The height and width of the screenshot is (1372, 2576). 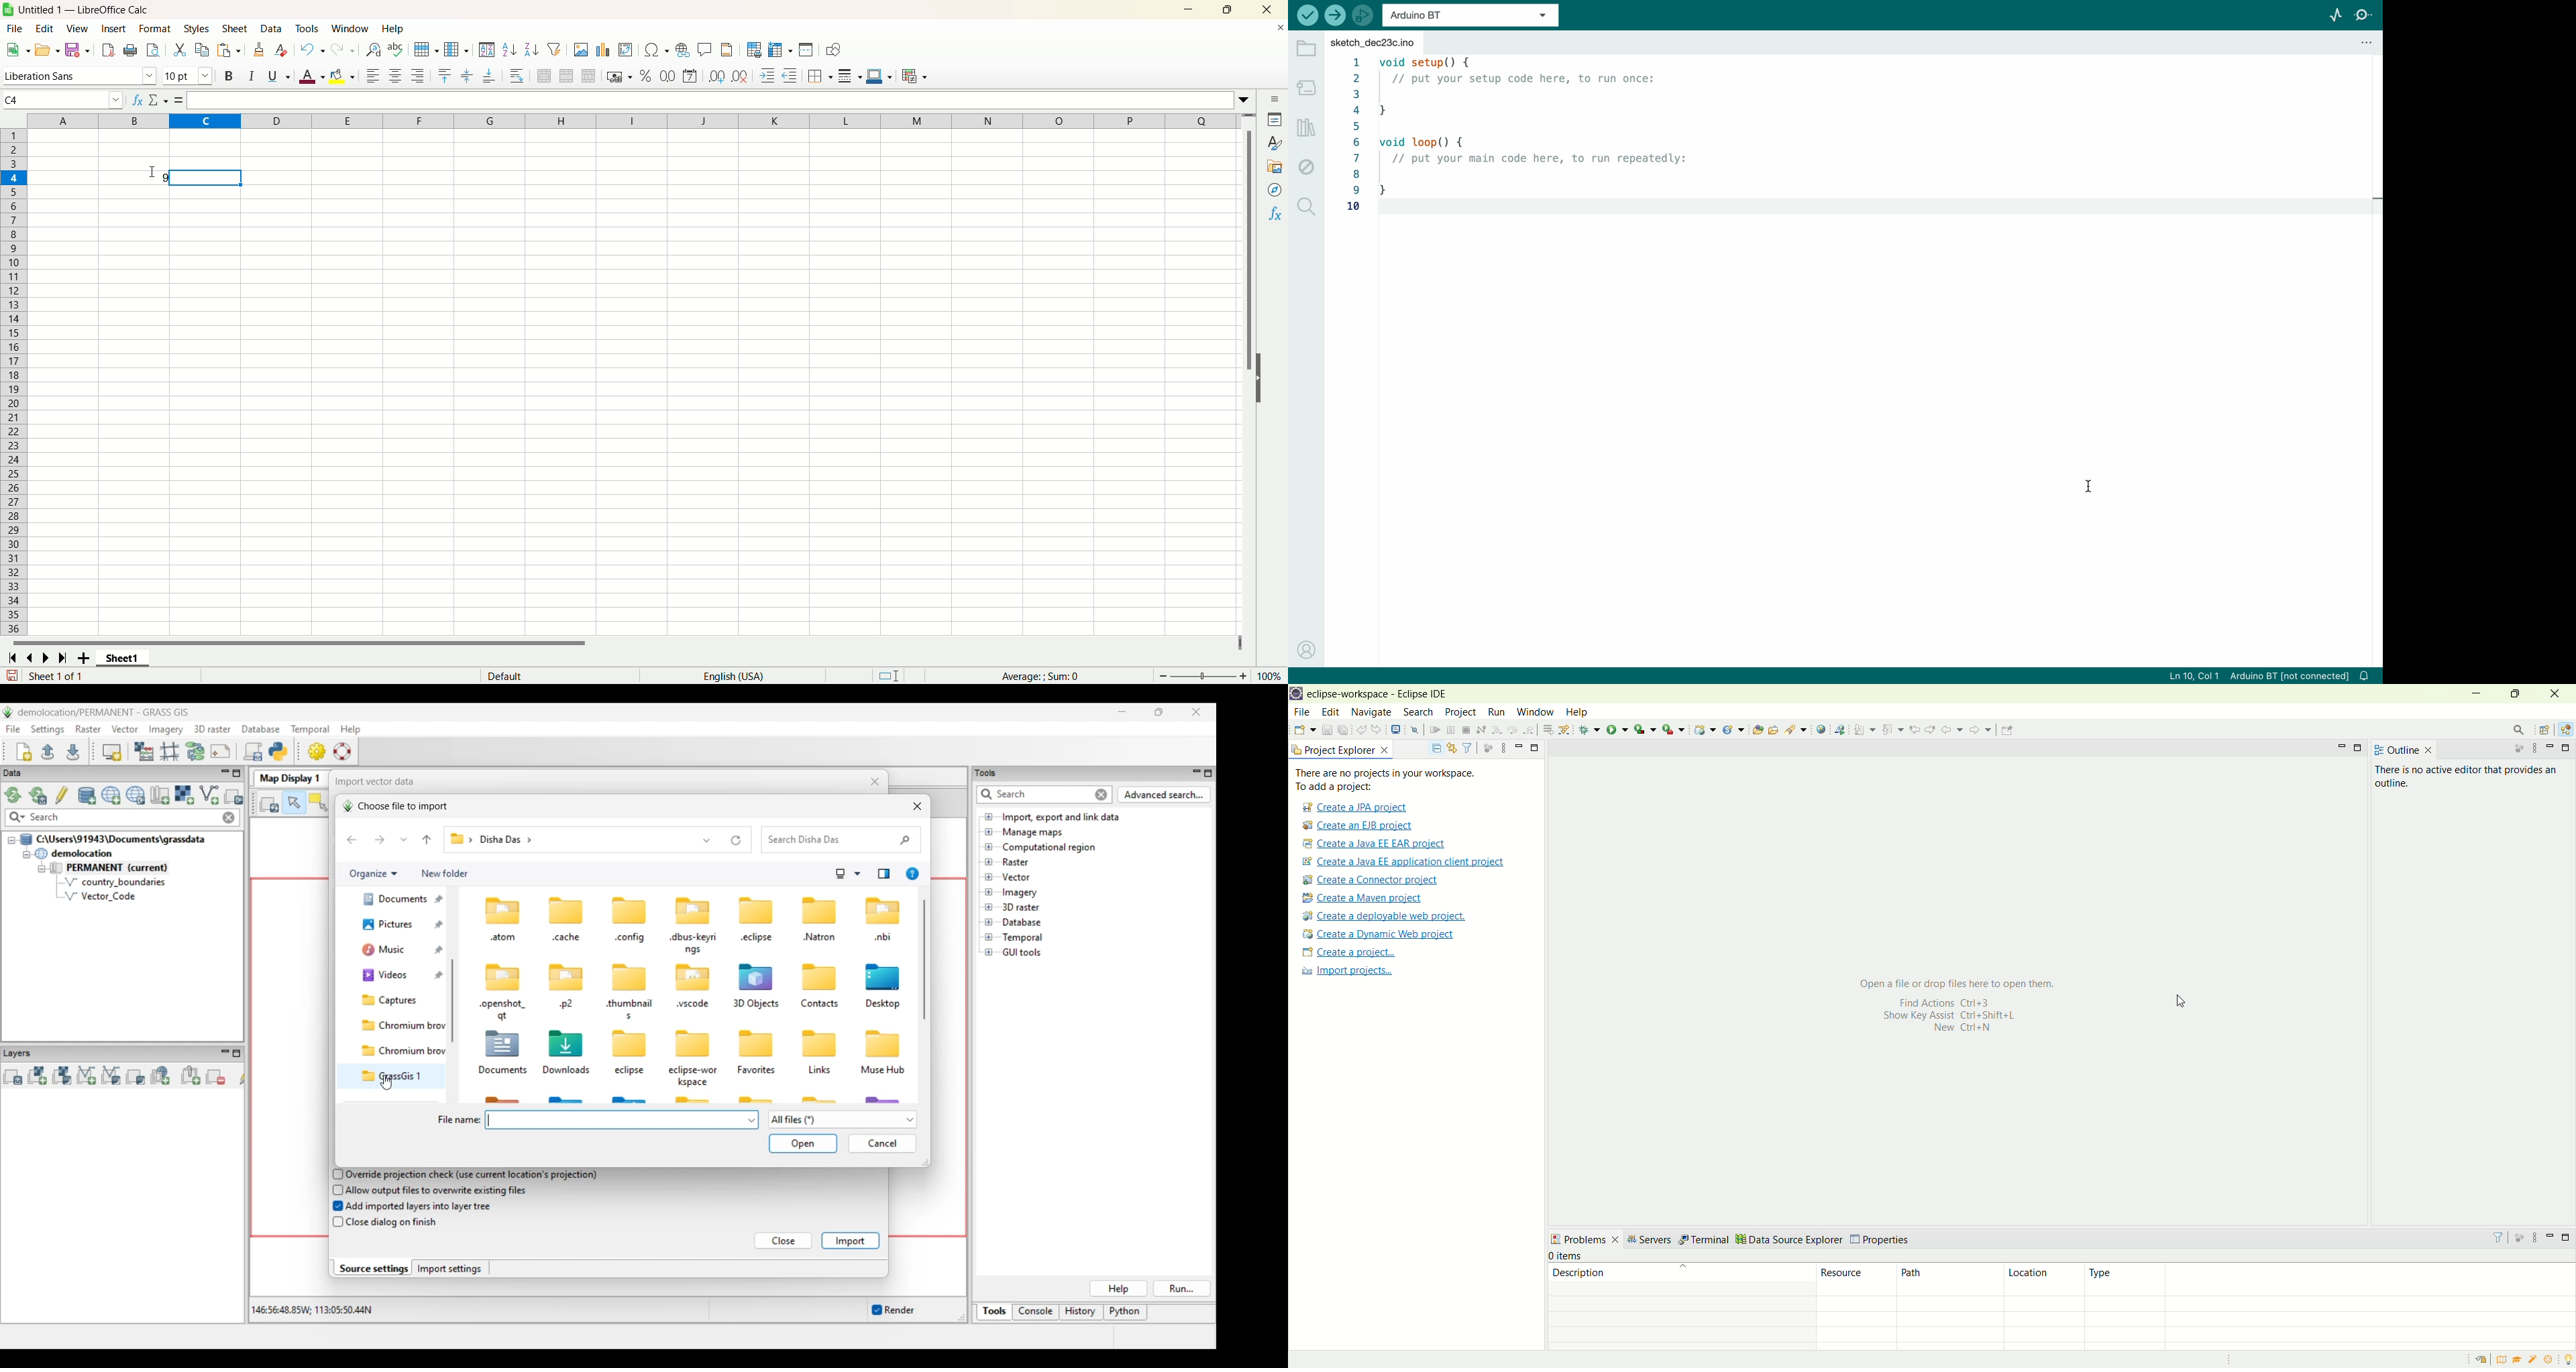 What do you see at coordinates (740, 76) in the screenshot?
I see `remove decimal place` at bounding box center [740, 76].